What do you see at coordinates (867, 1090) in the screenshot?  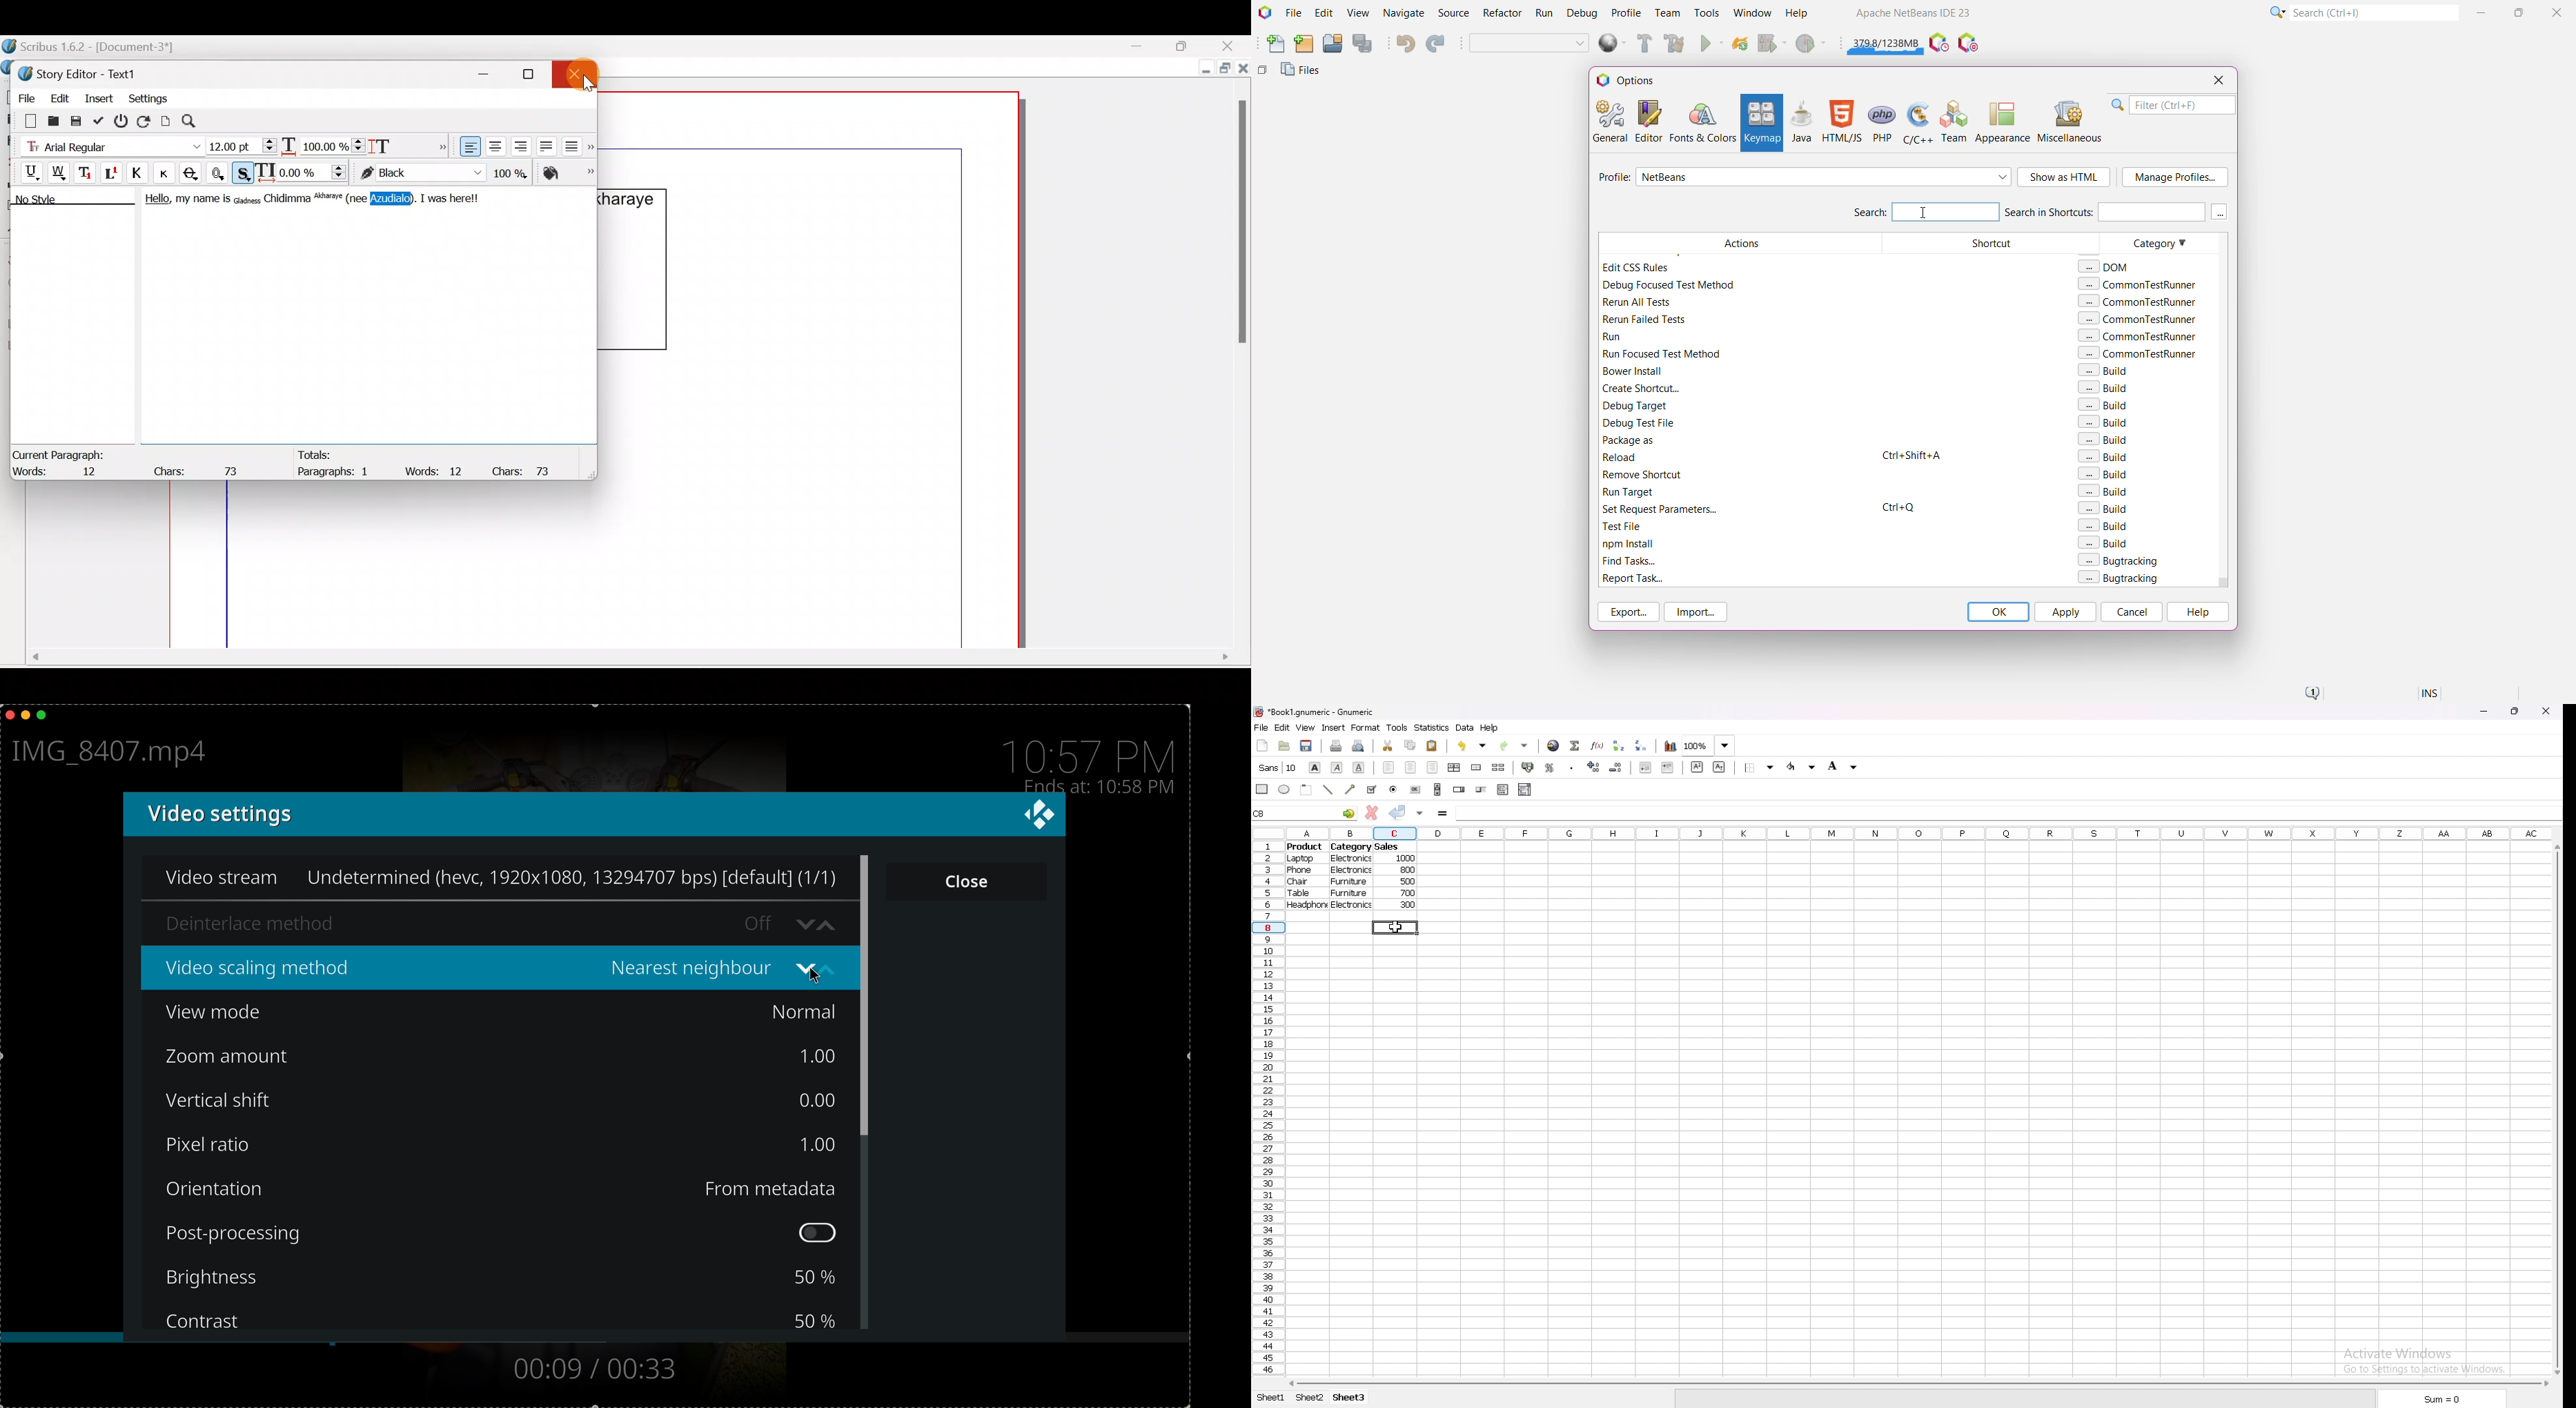 I see `scroll bar` at bounding box center [867, 1090].